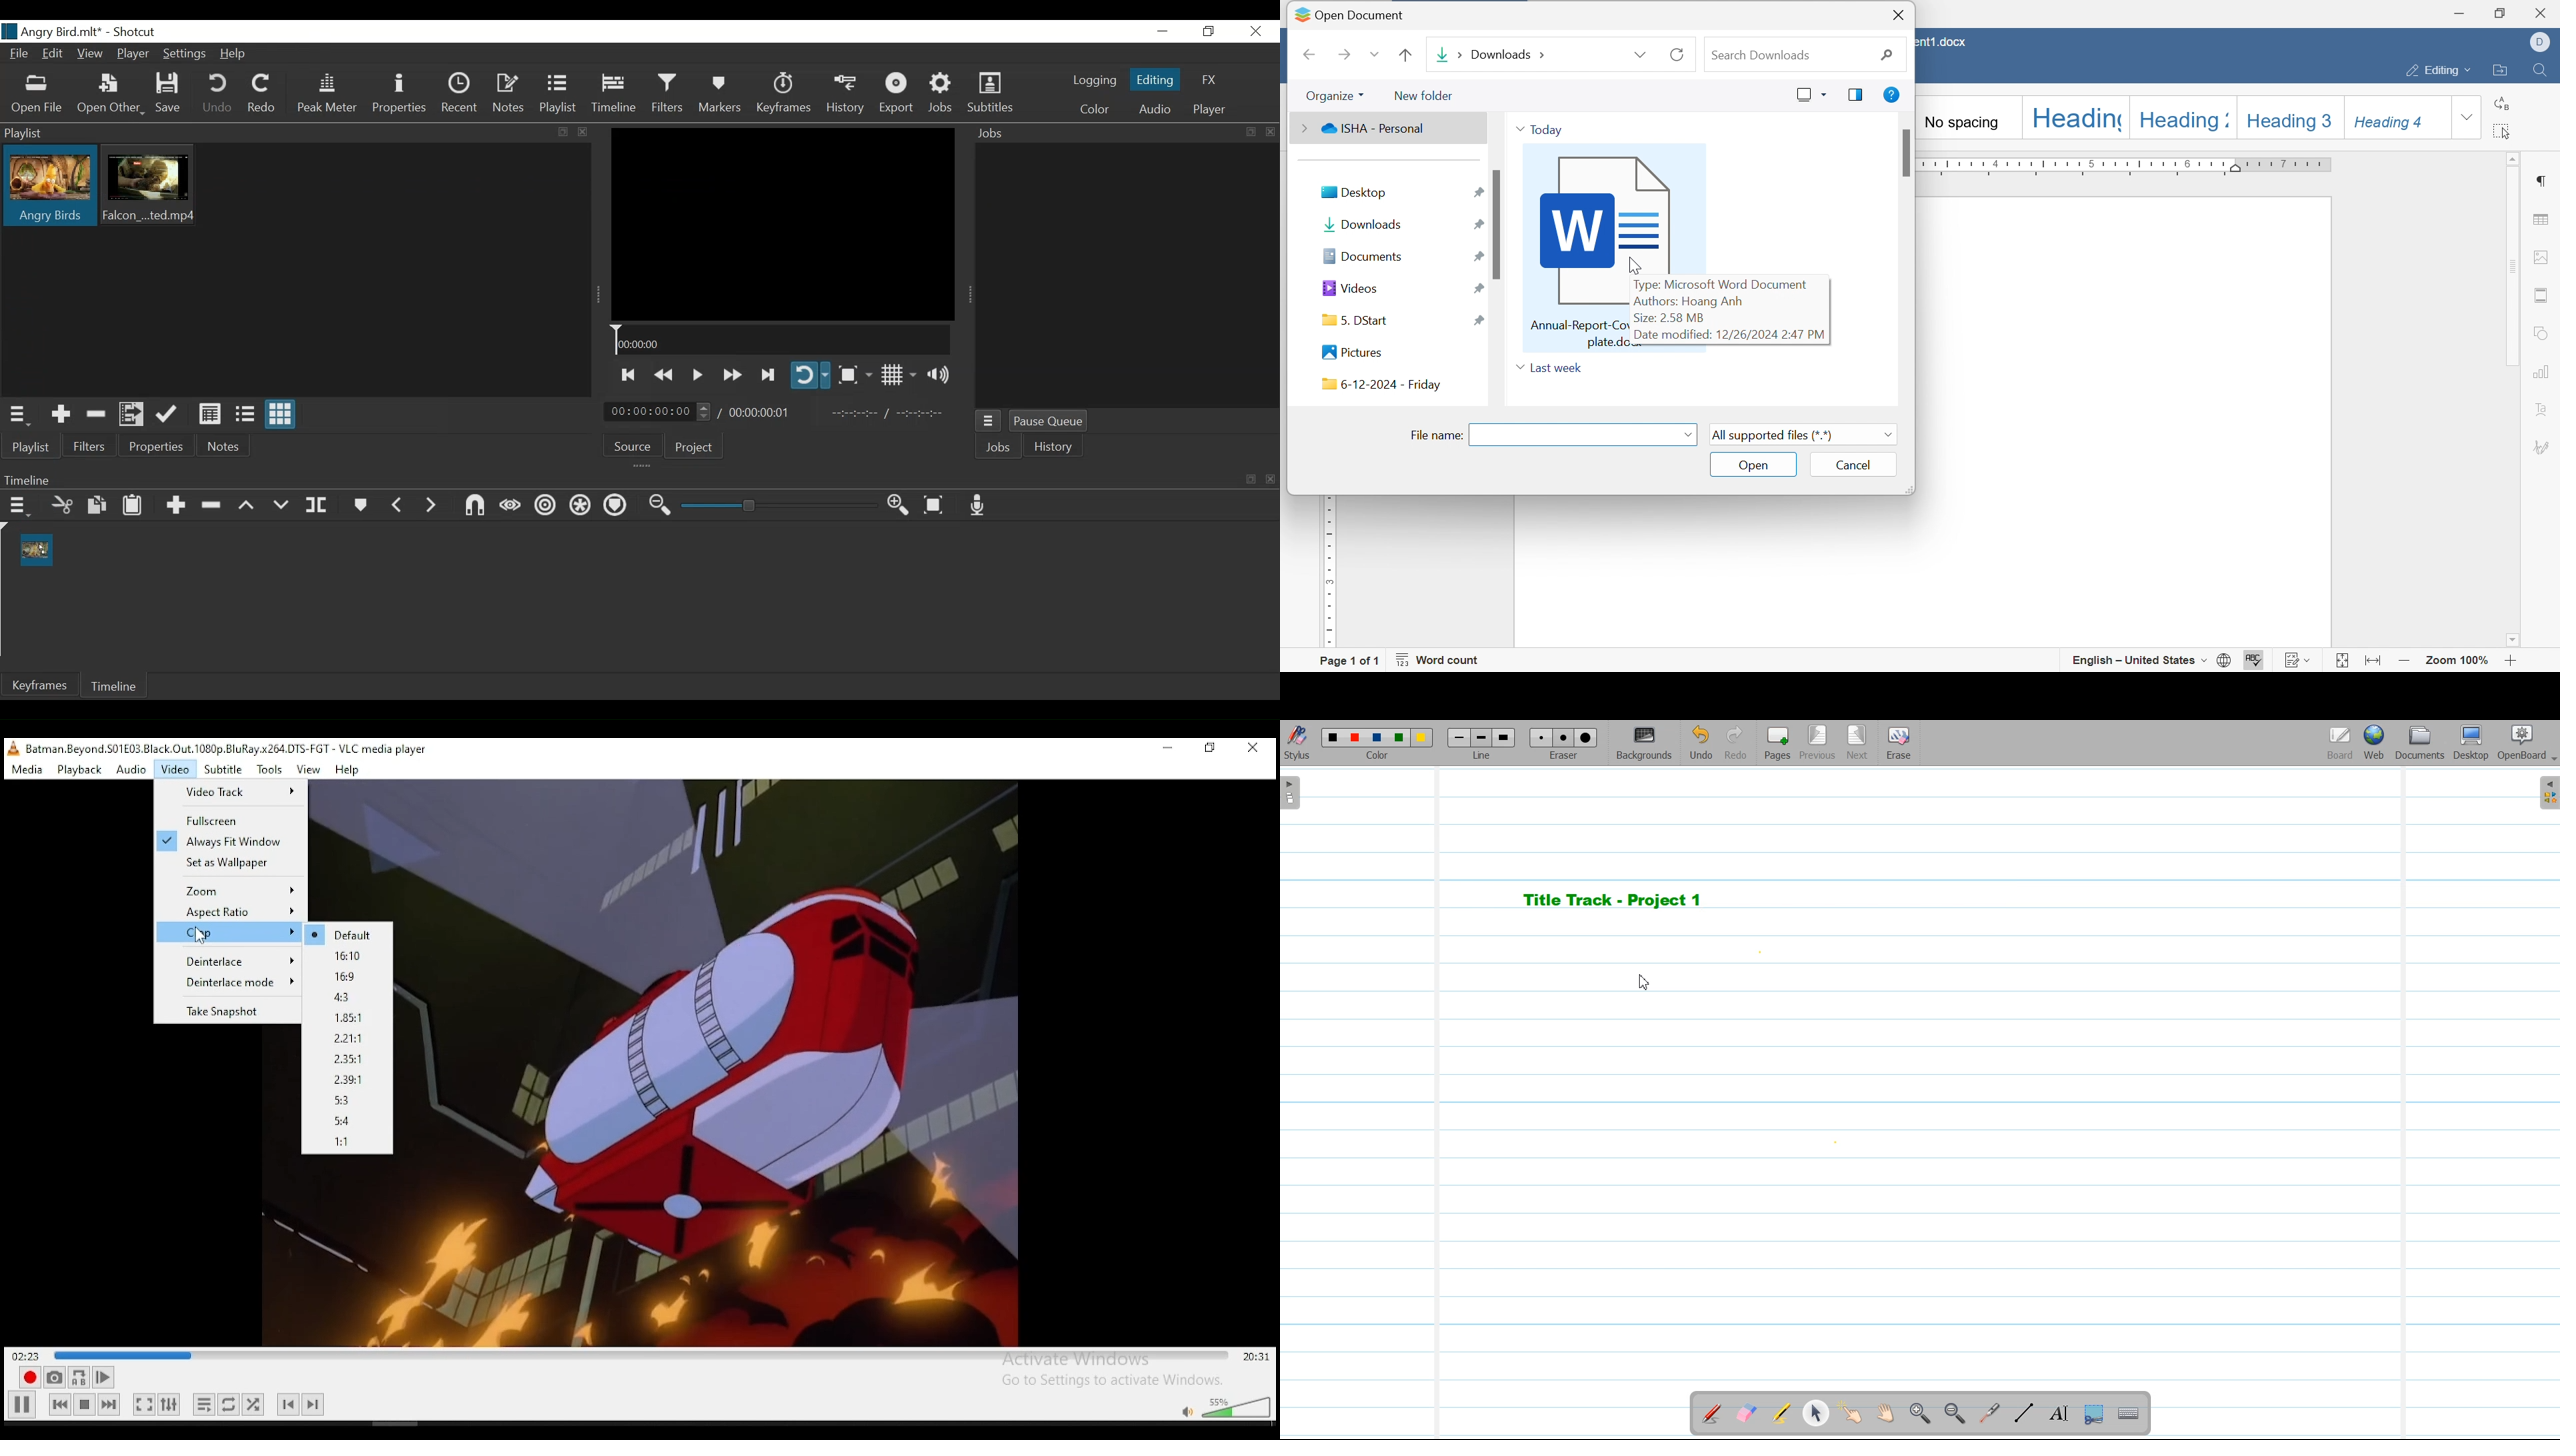 This screenshot has height=1456, width=2576. Describe the element at coordinates (2540, 294) in the screenshot. I see `header and footer settings` at that location.